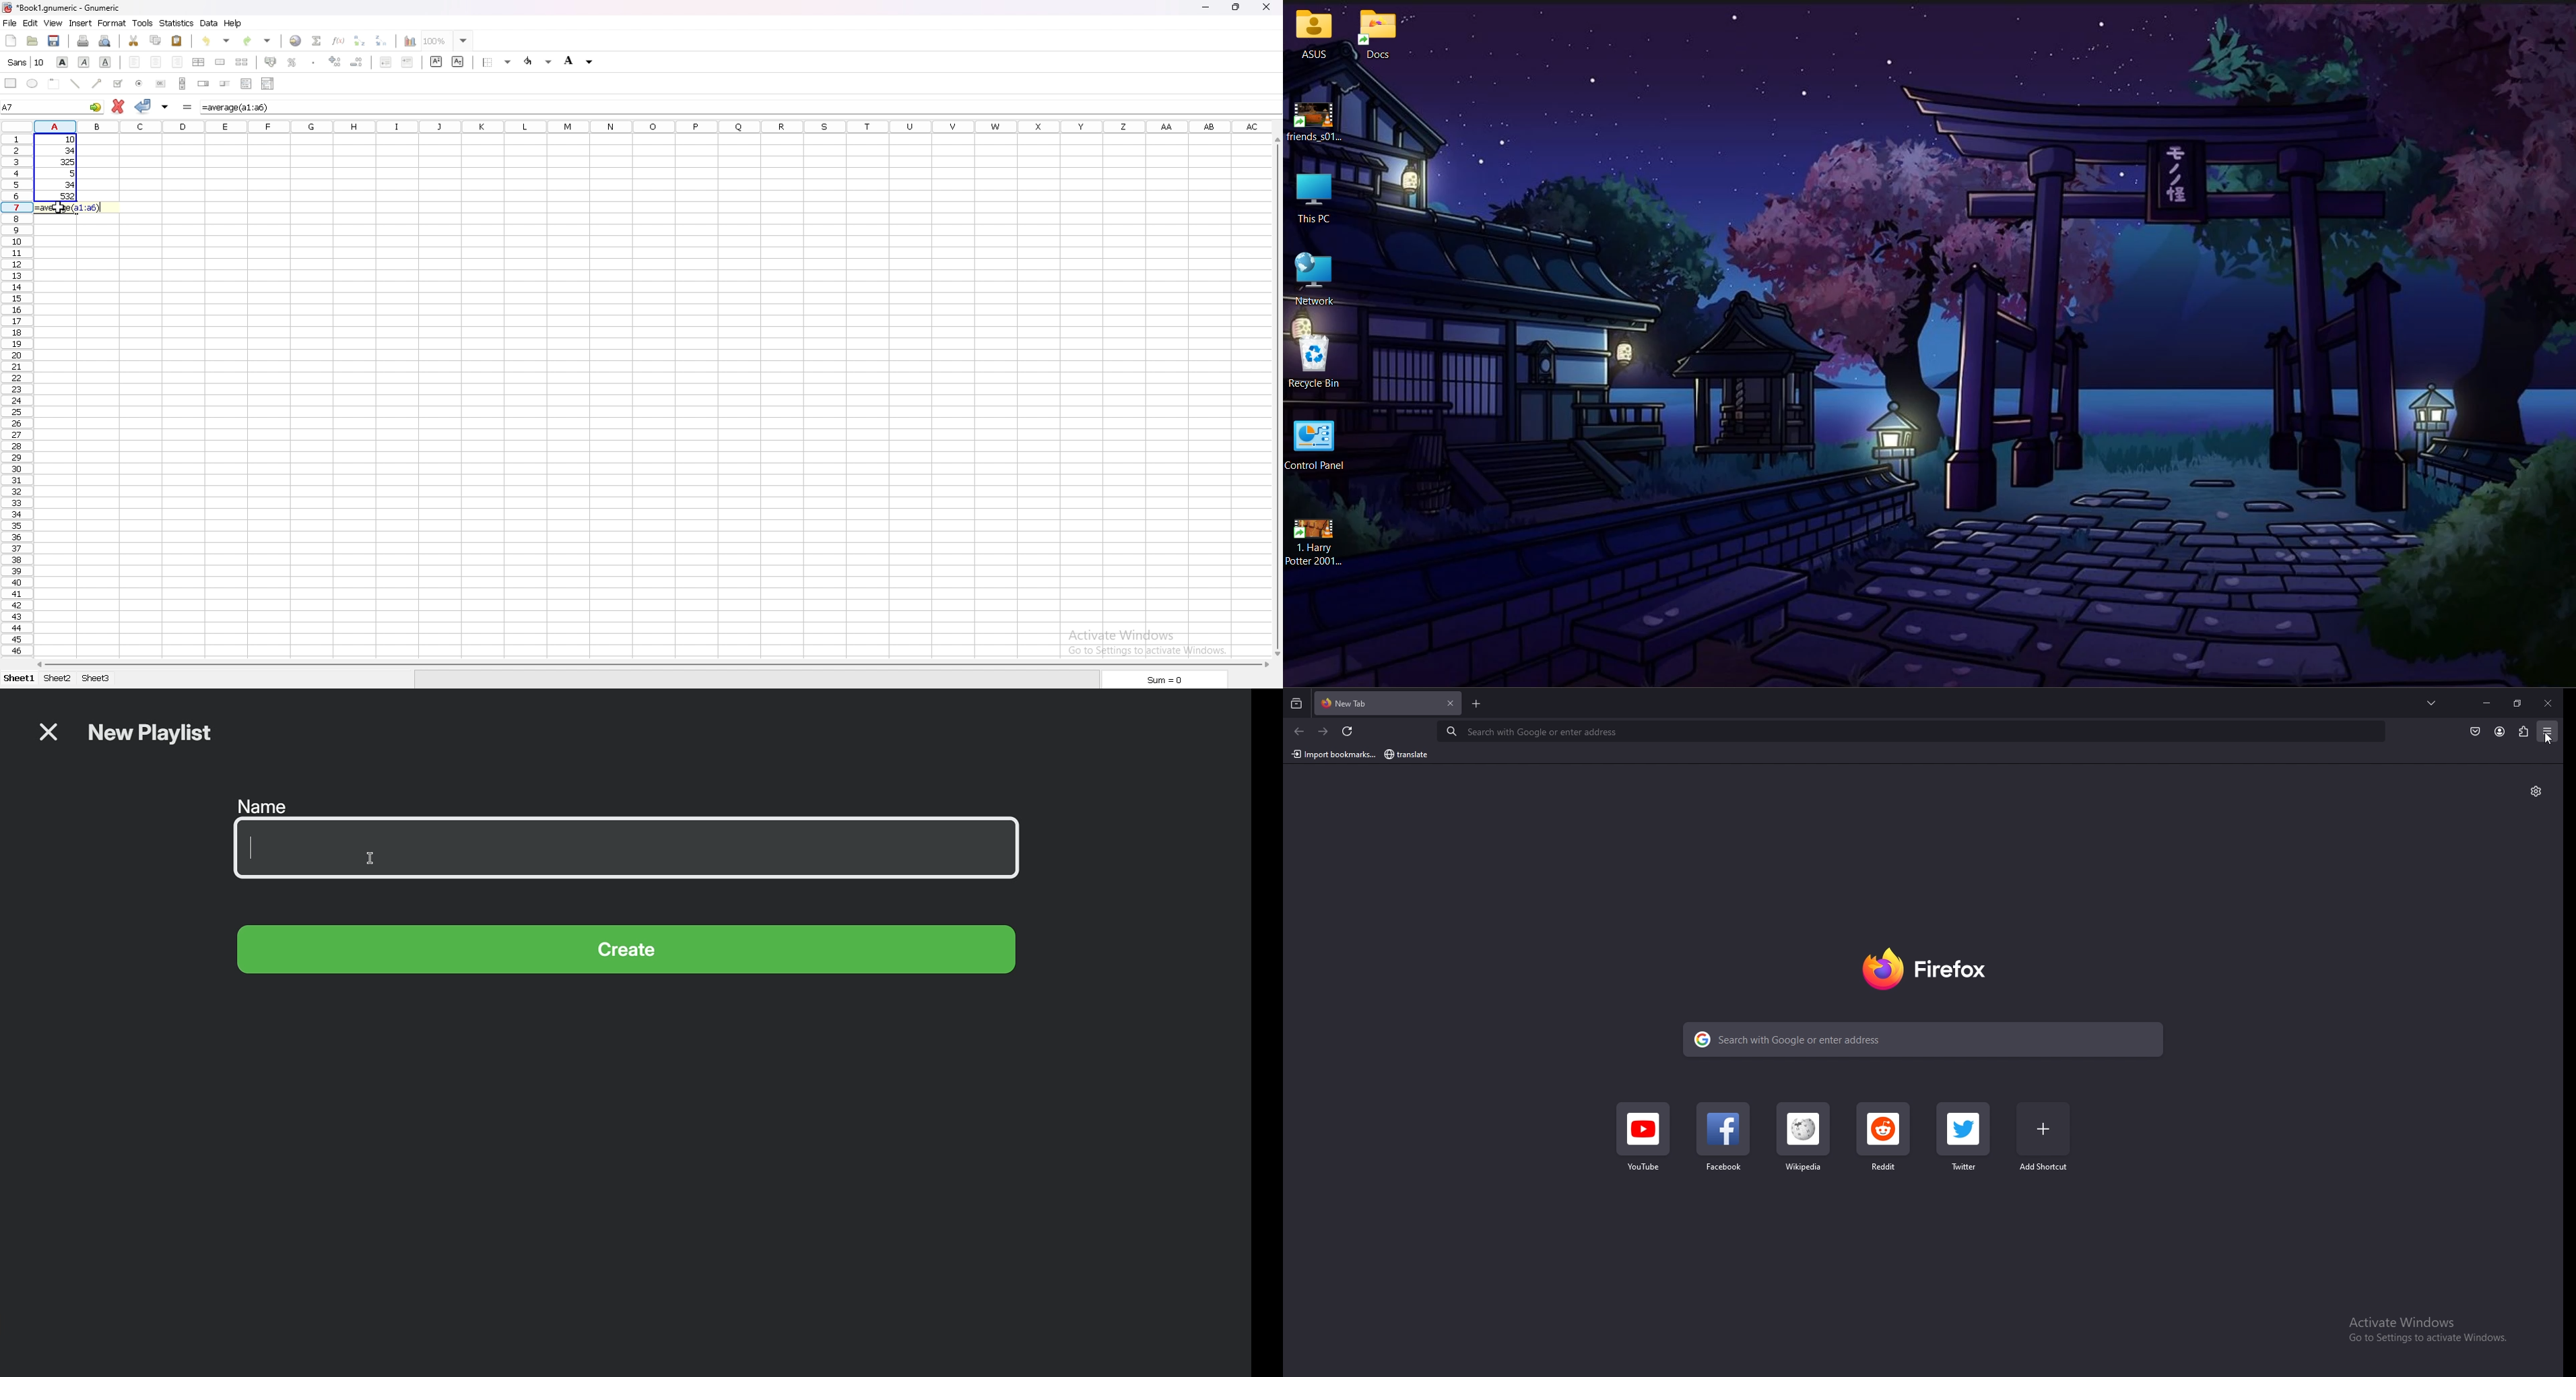 Image resolution: width=2576 pixels, height=1400 pixels. I want to click on tools, so click(143, 23).